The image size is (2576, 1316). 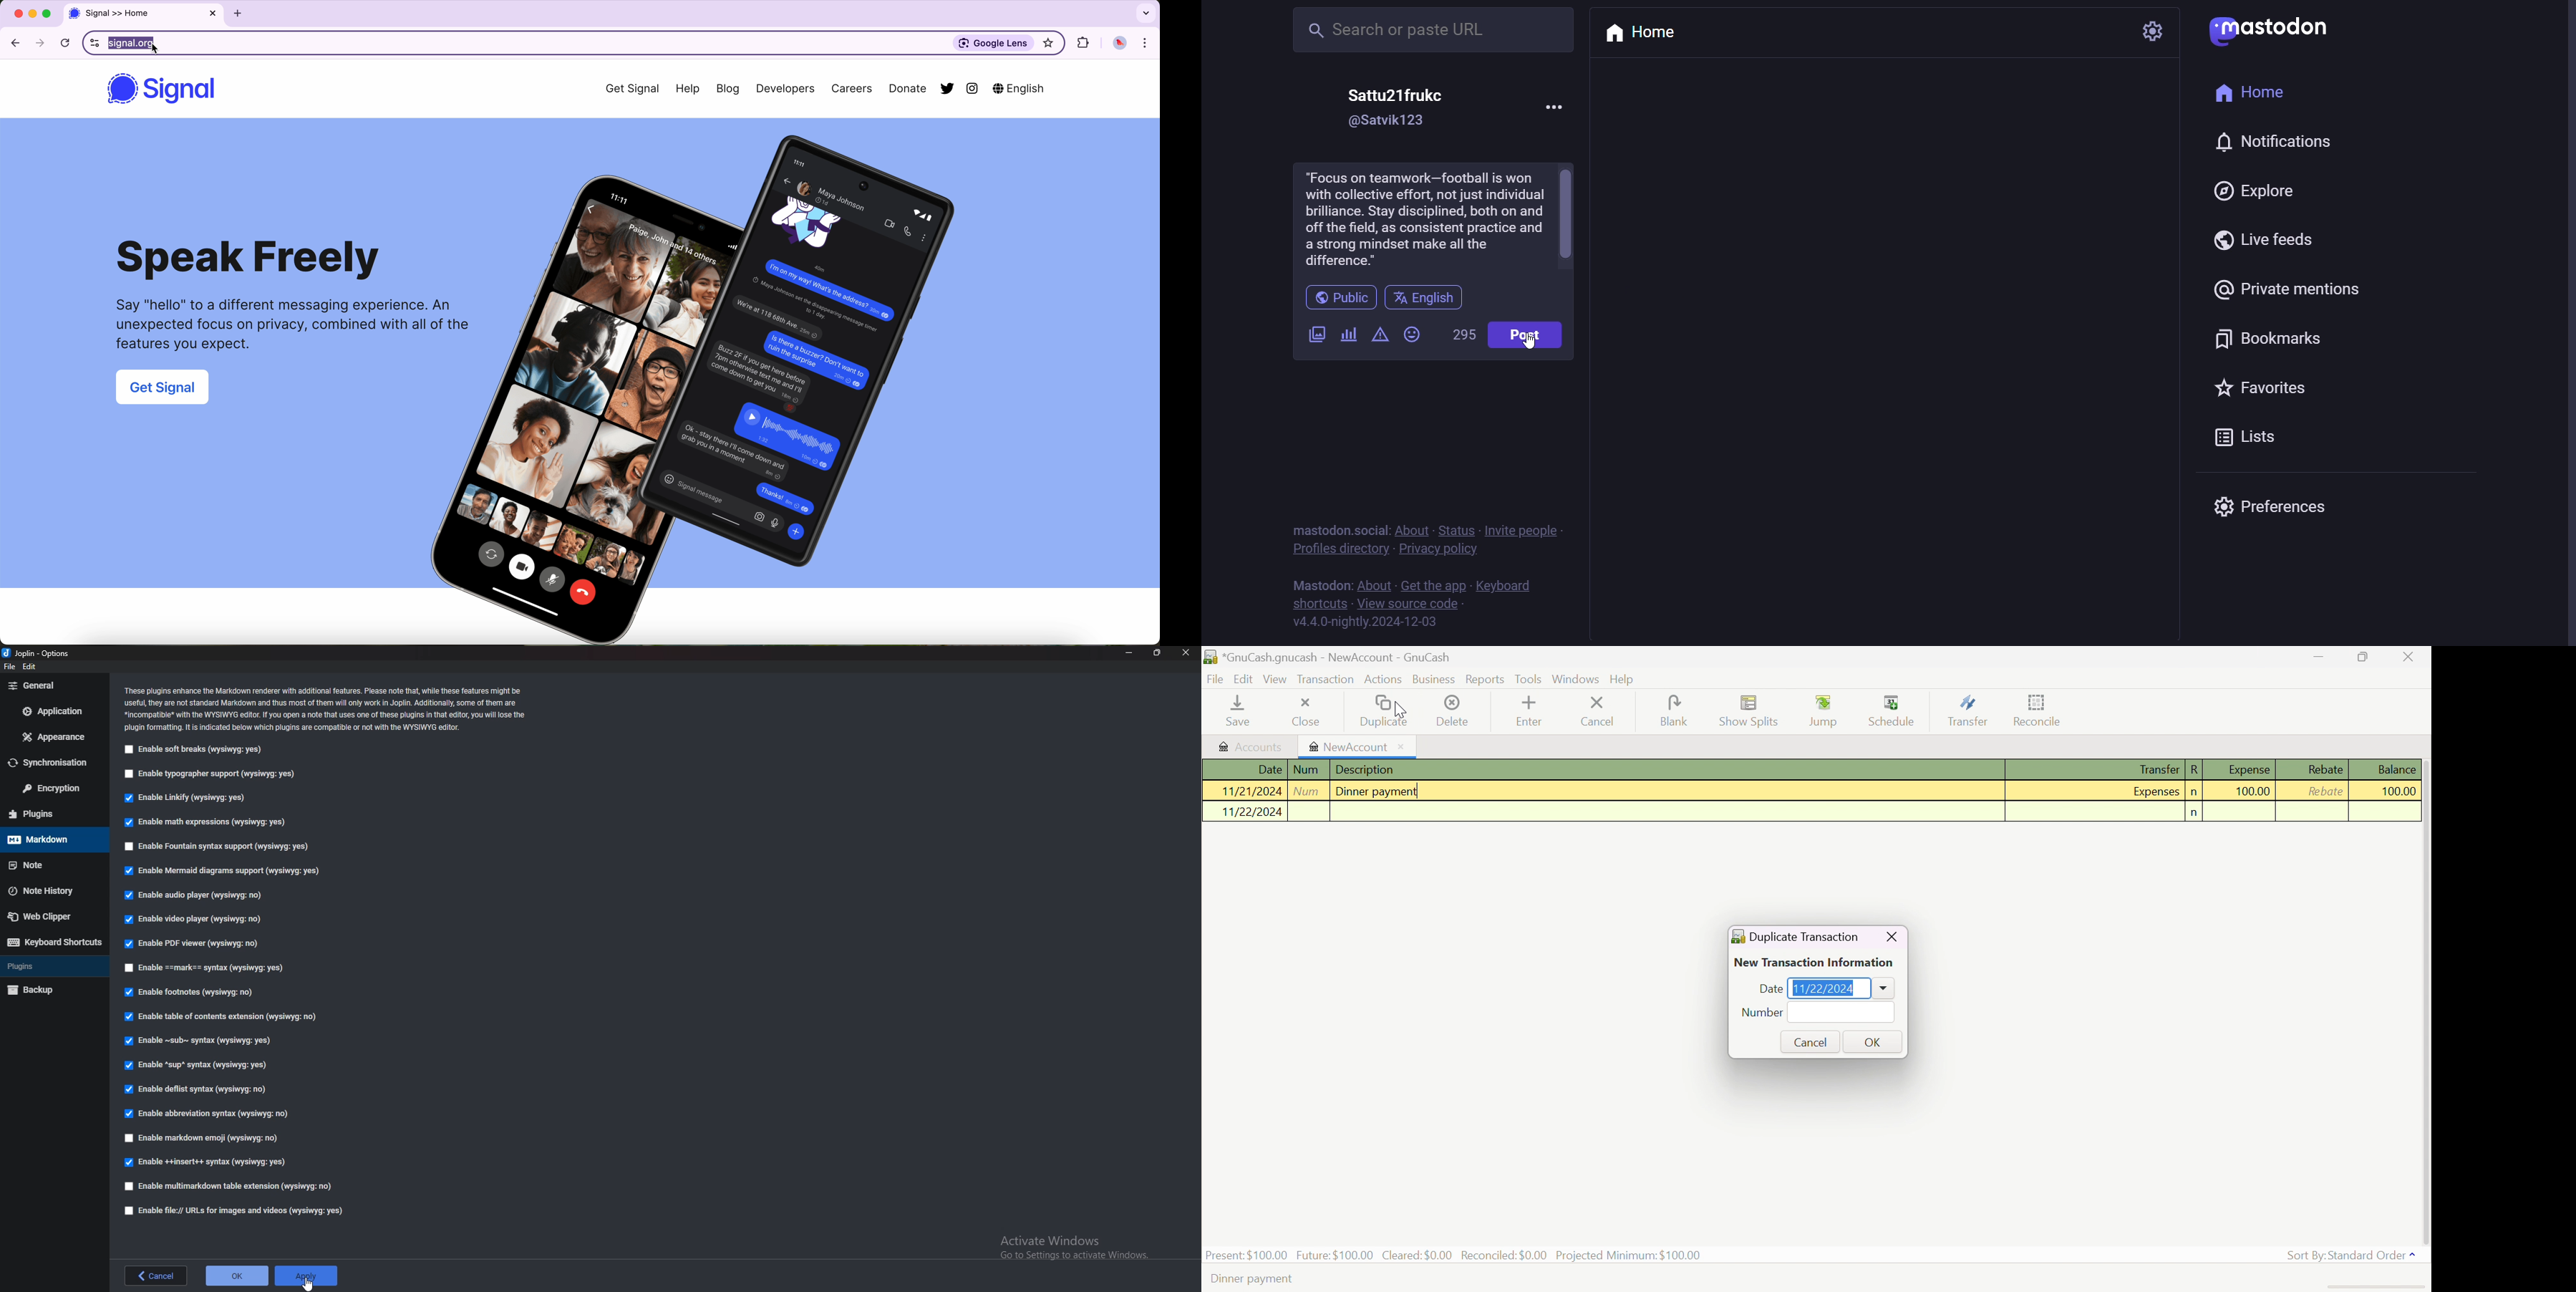 What do you see at coordinates (54, 941) in the screenshot?
I see `keyboard shortcuts` at bounding box center [54, 941].